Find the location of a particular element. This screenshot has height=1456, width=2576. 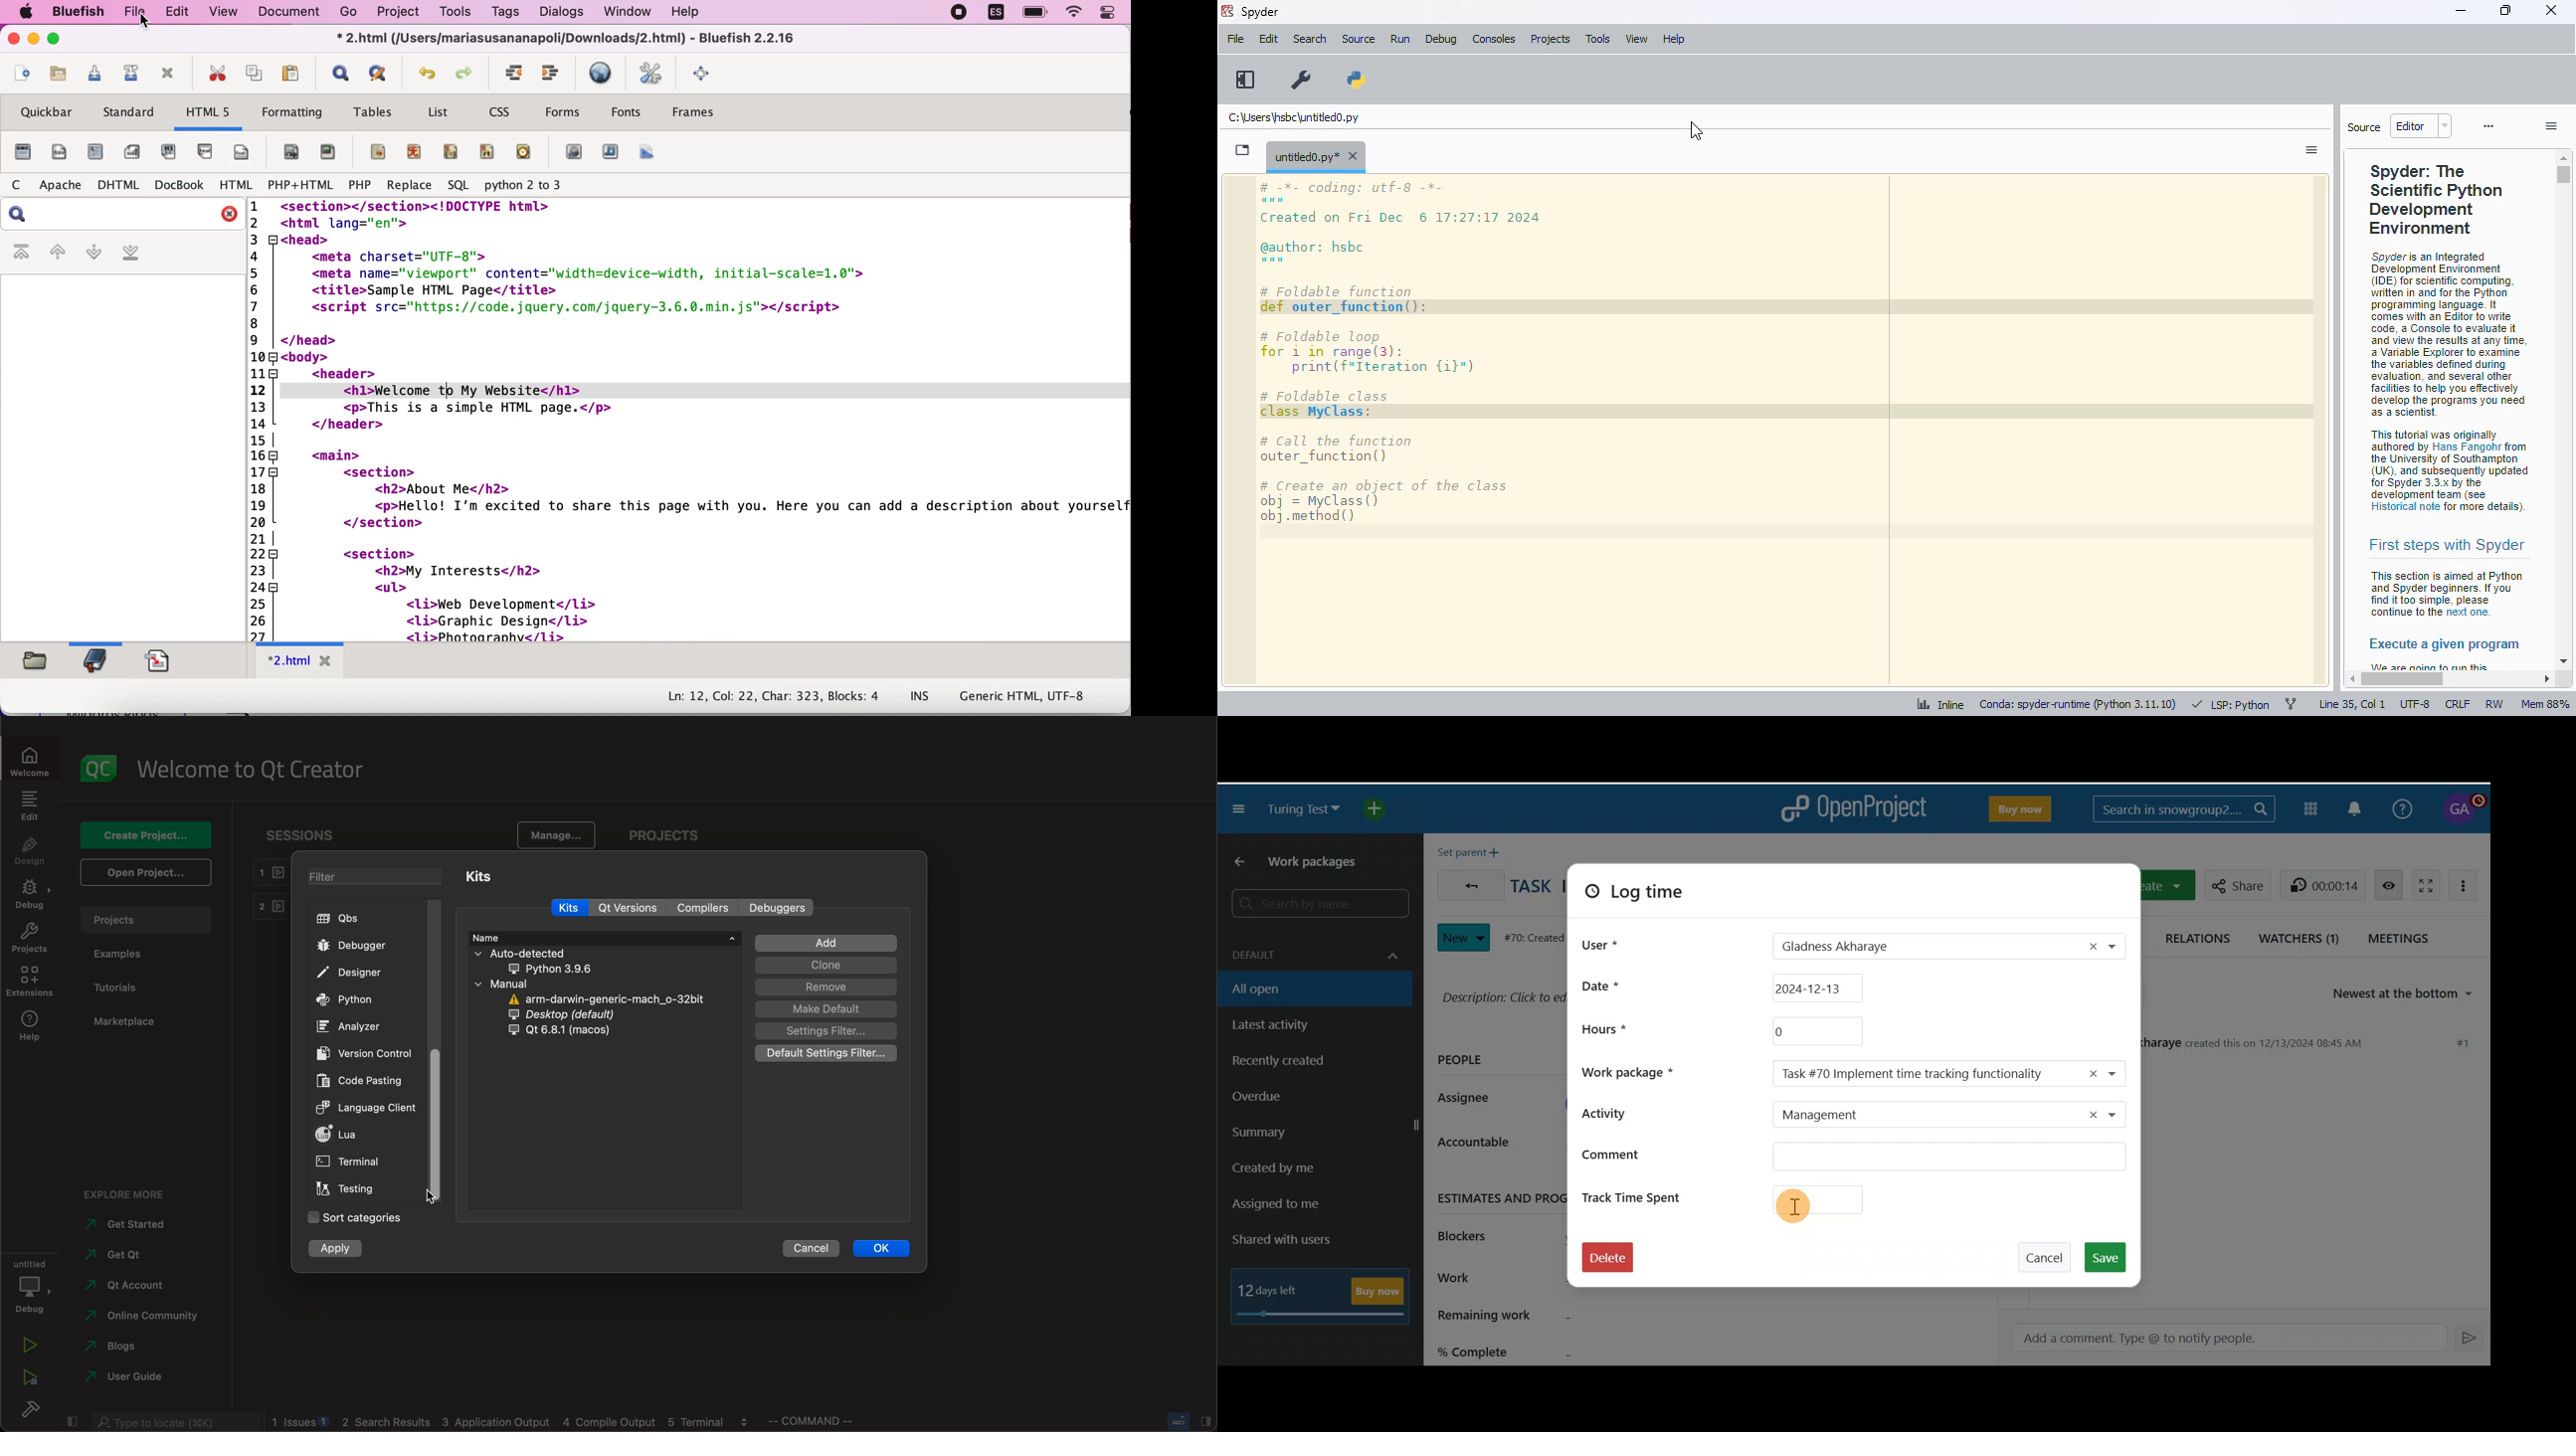

UTF-8 is located at coordinates (2415, 704).